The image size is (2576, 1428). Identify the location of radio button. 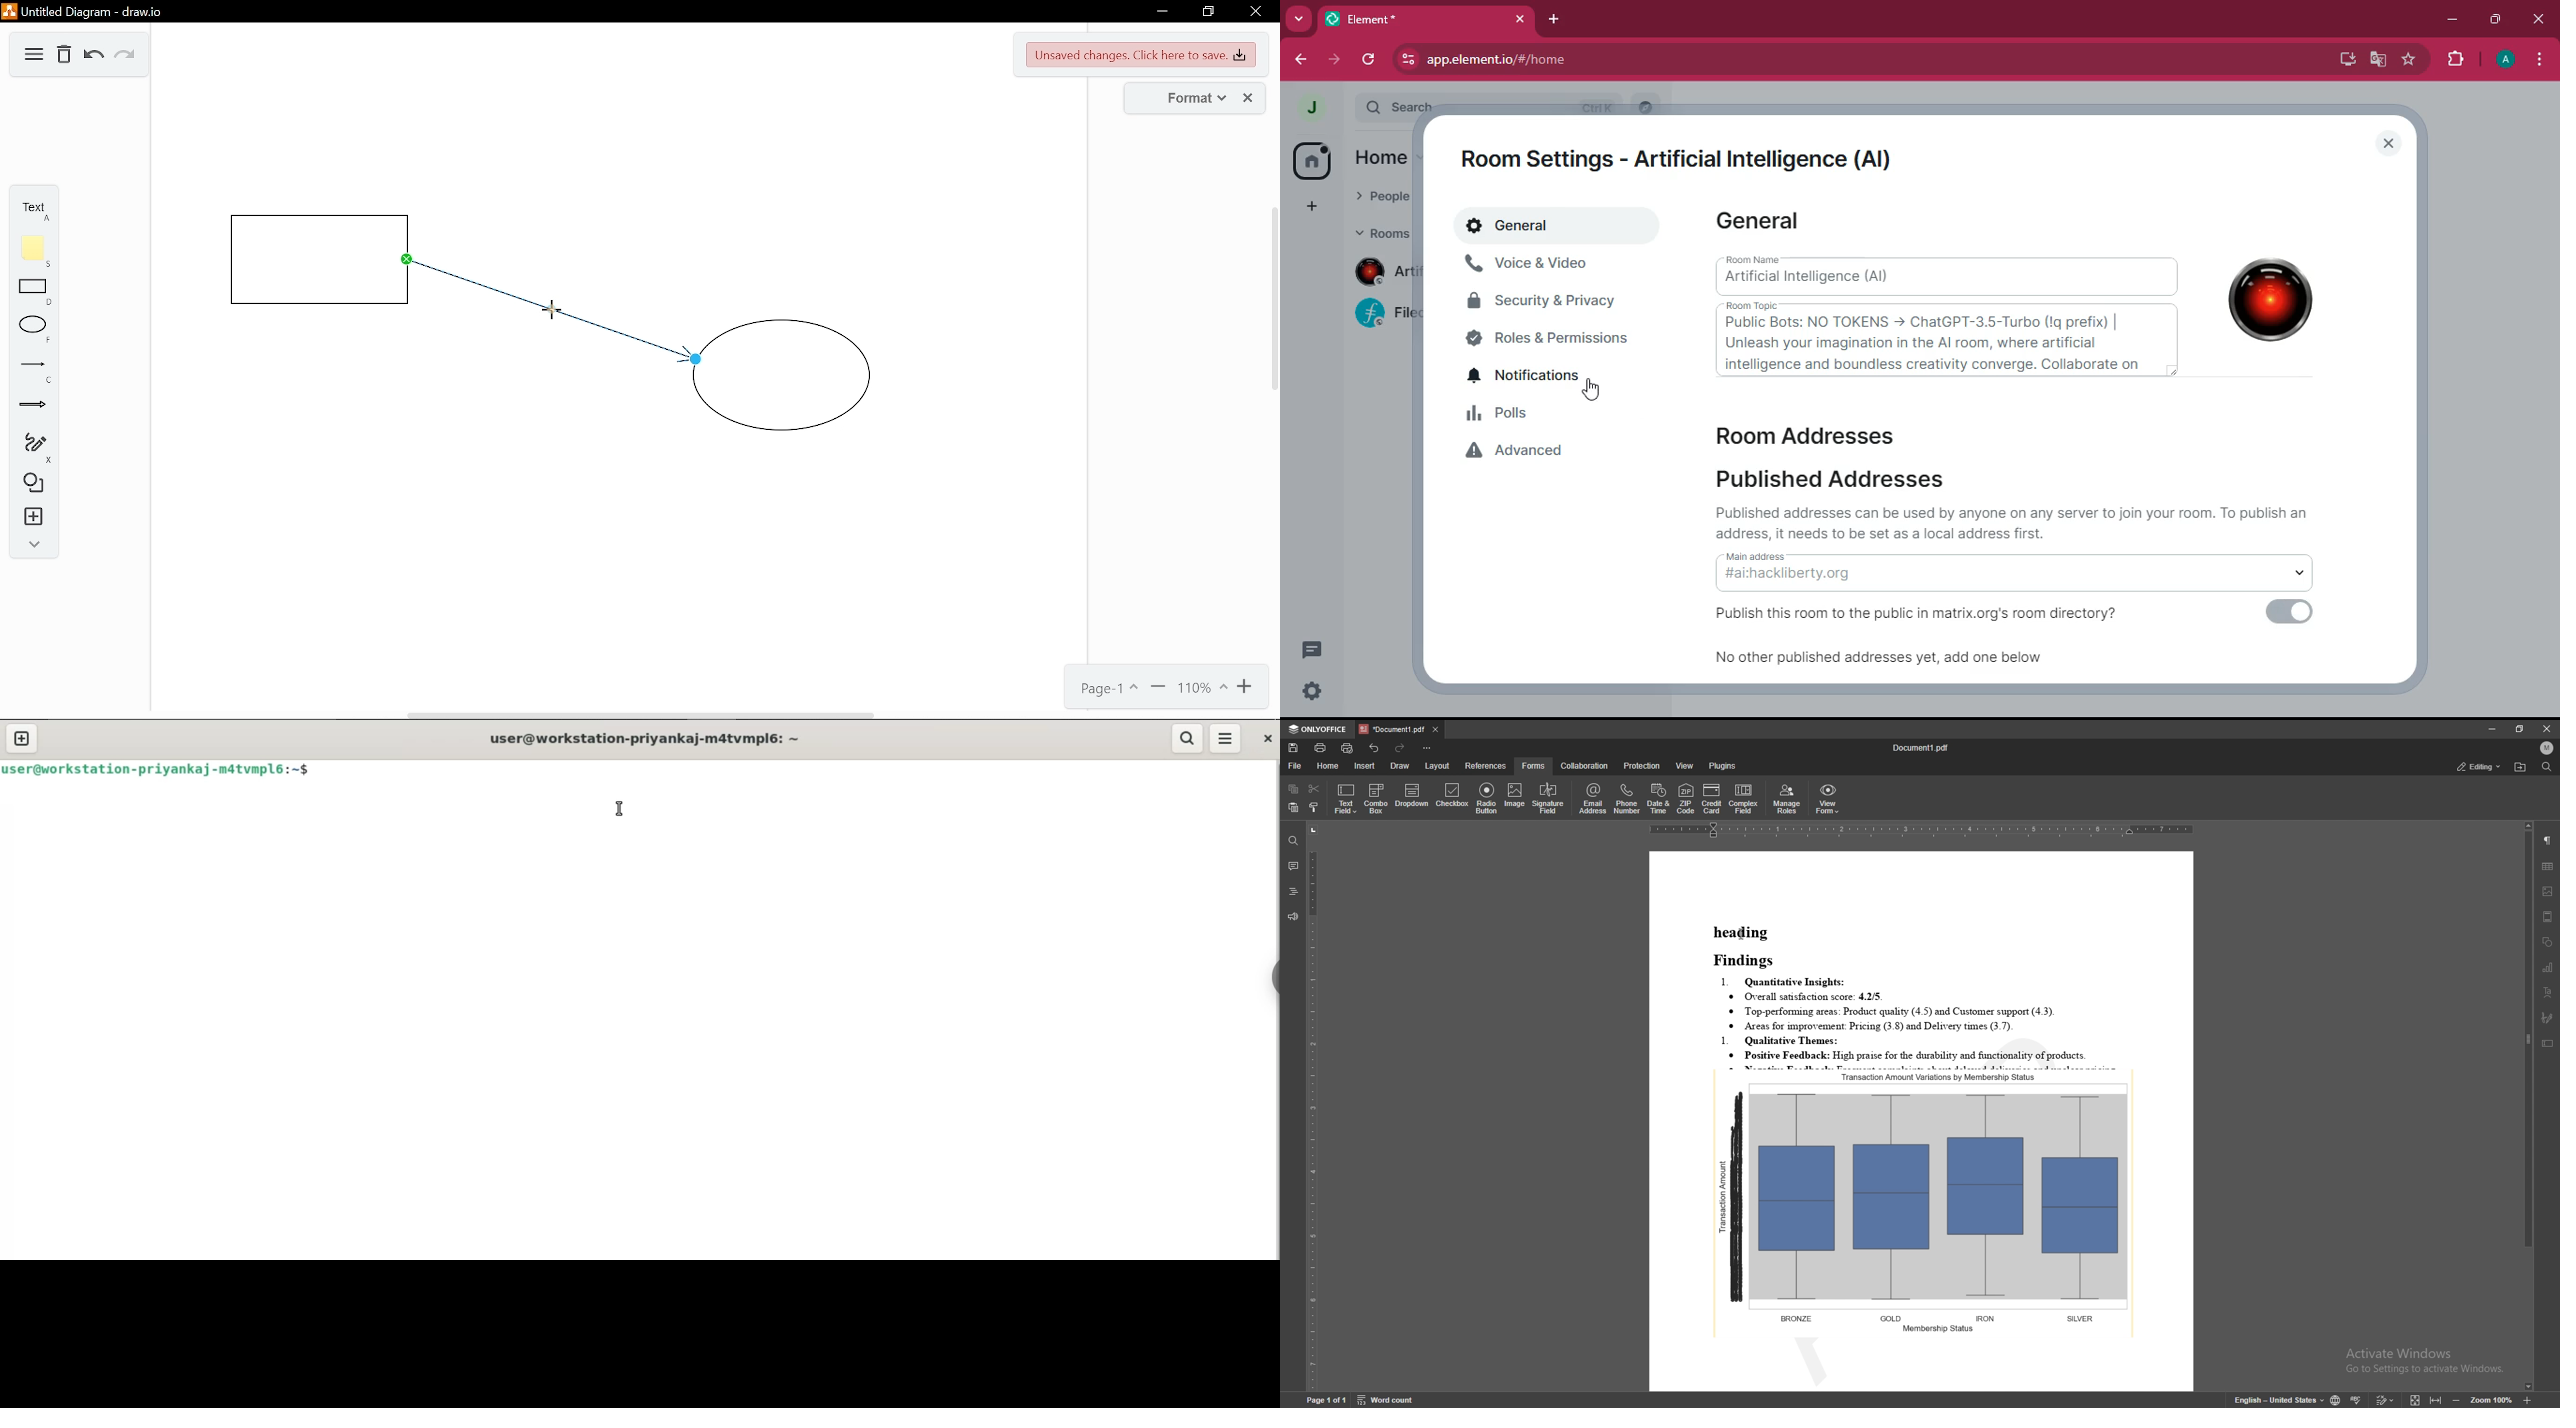
(1486, 799).